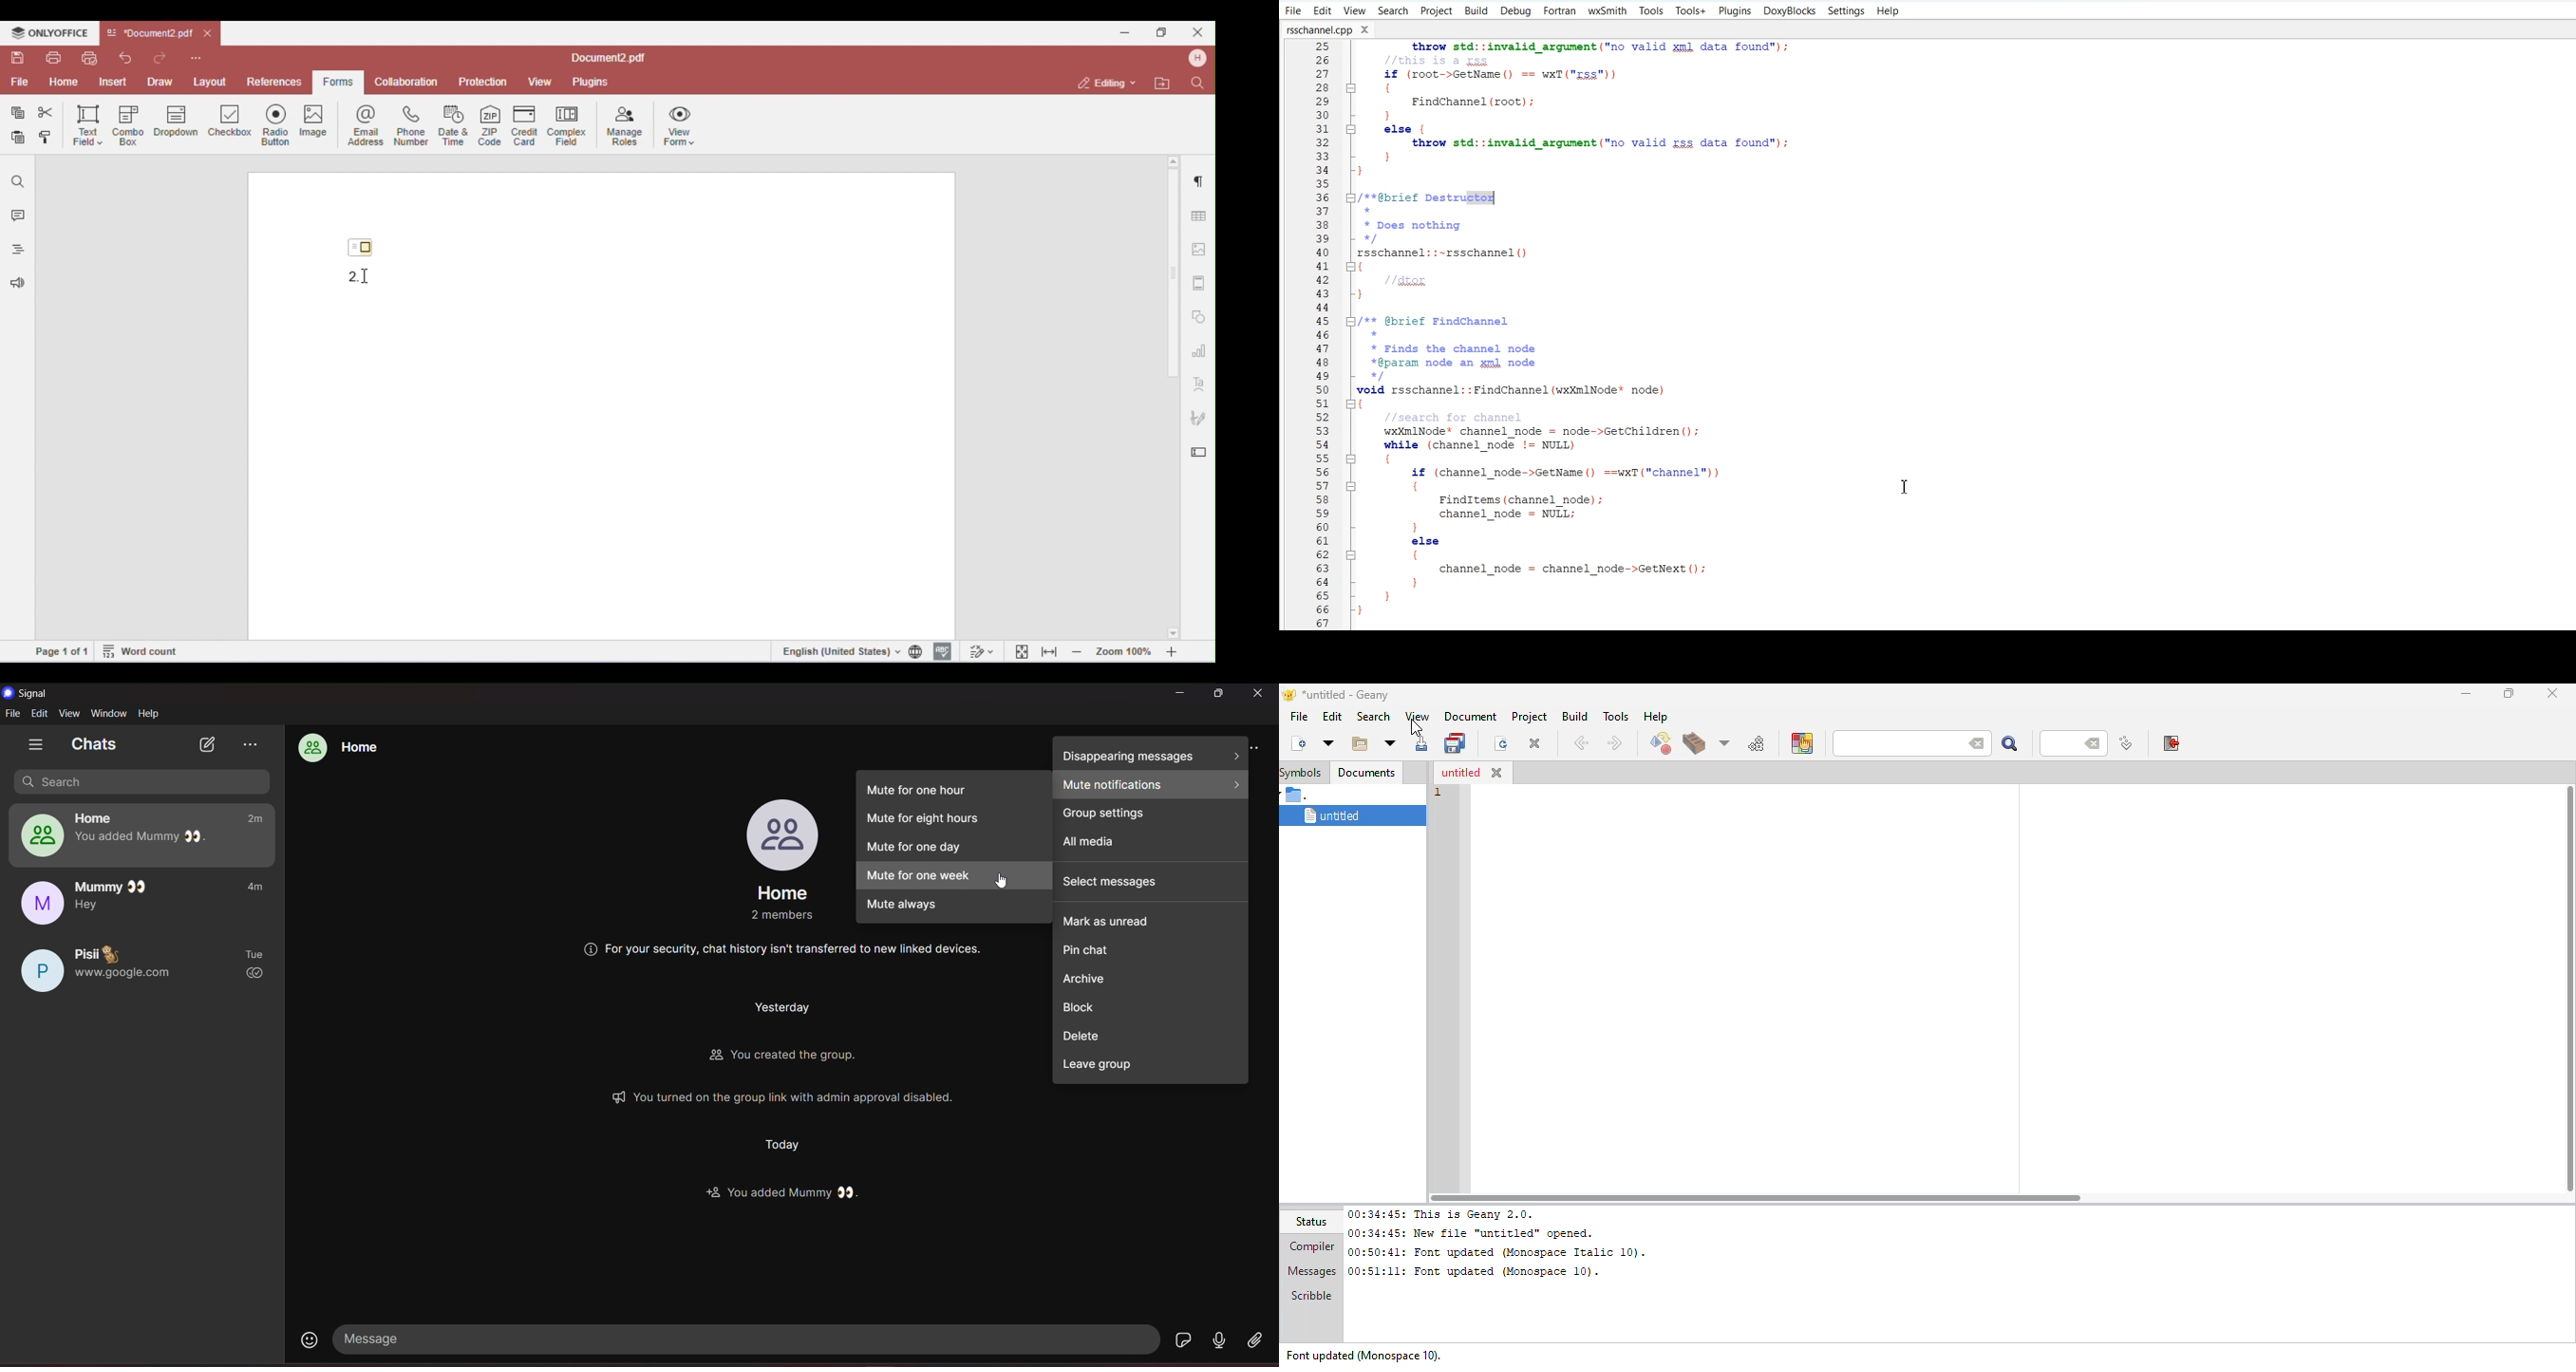 The height and width of the screenshot is (1372, 2576). I want to click on Help, so click(1889, 11).